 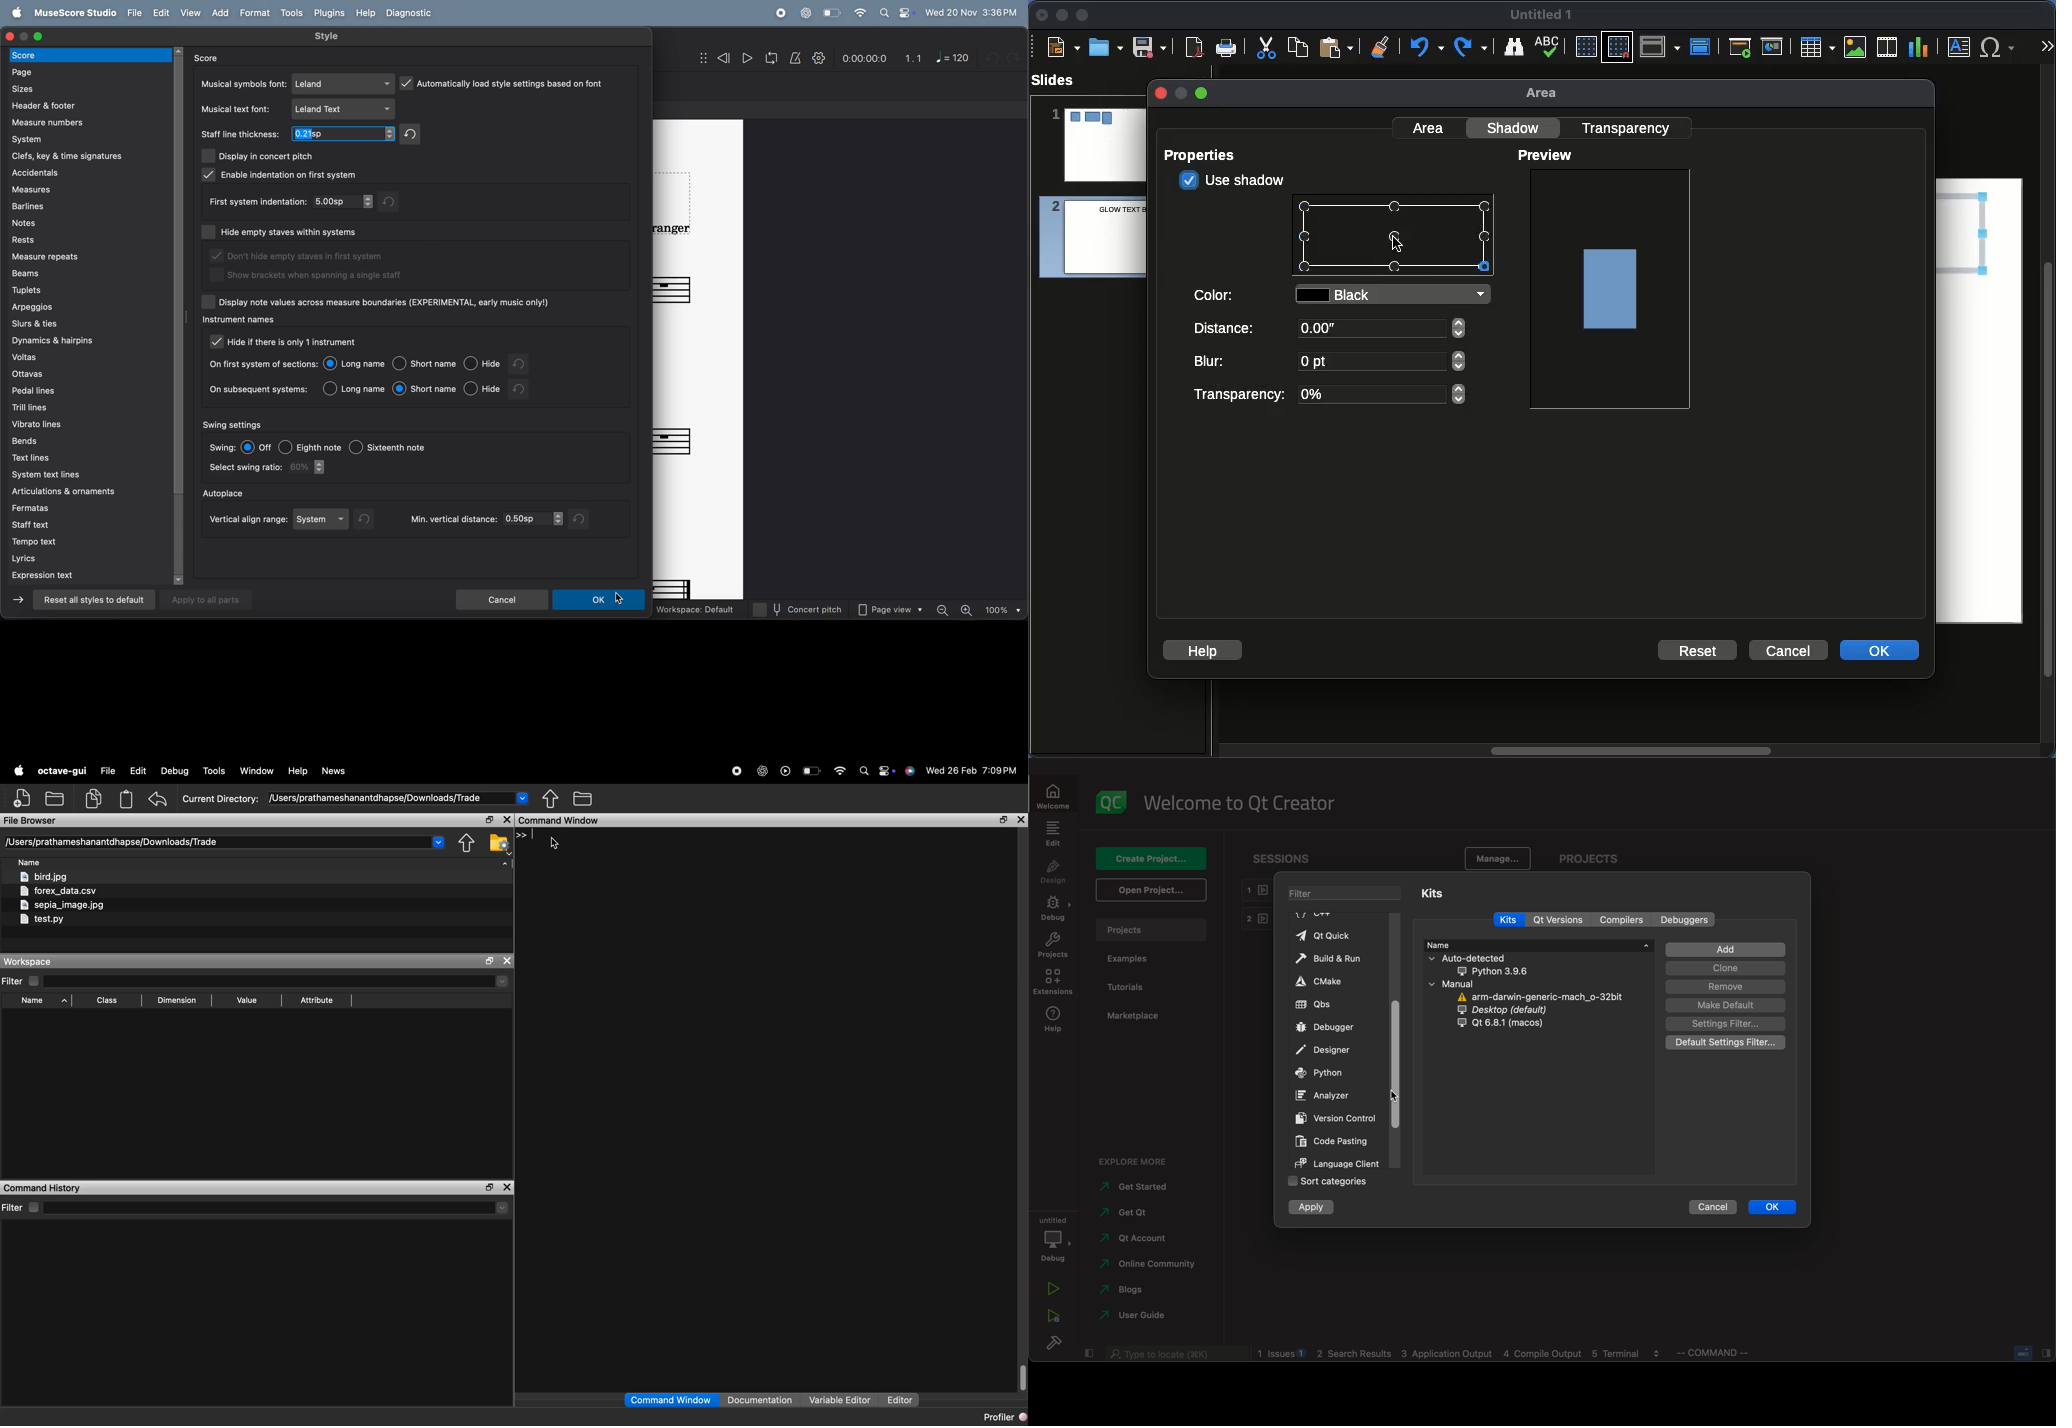 I want to click on Transparency, so click(x=1327, y=395).